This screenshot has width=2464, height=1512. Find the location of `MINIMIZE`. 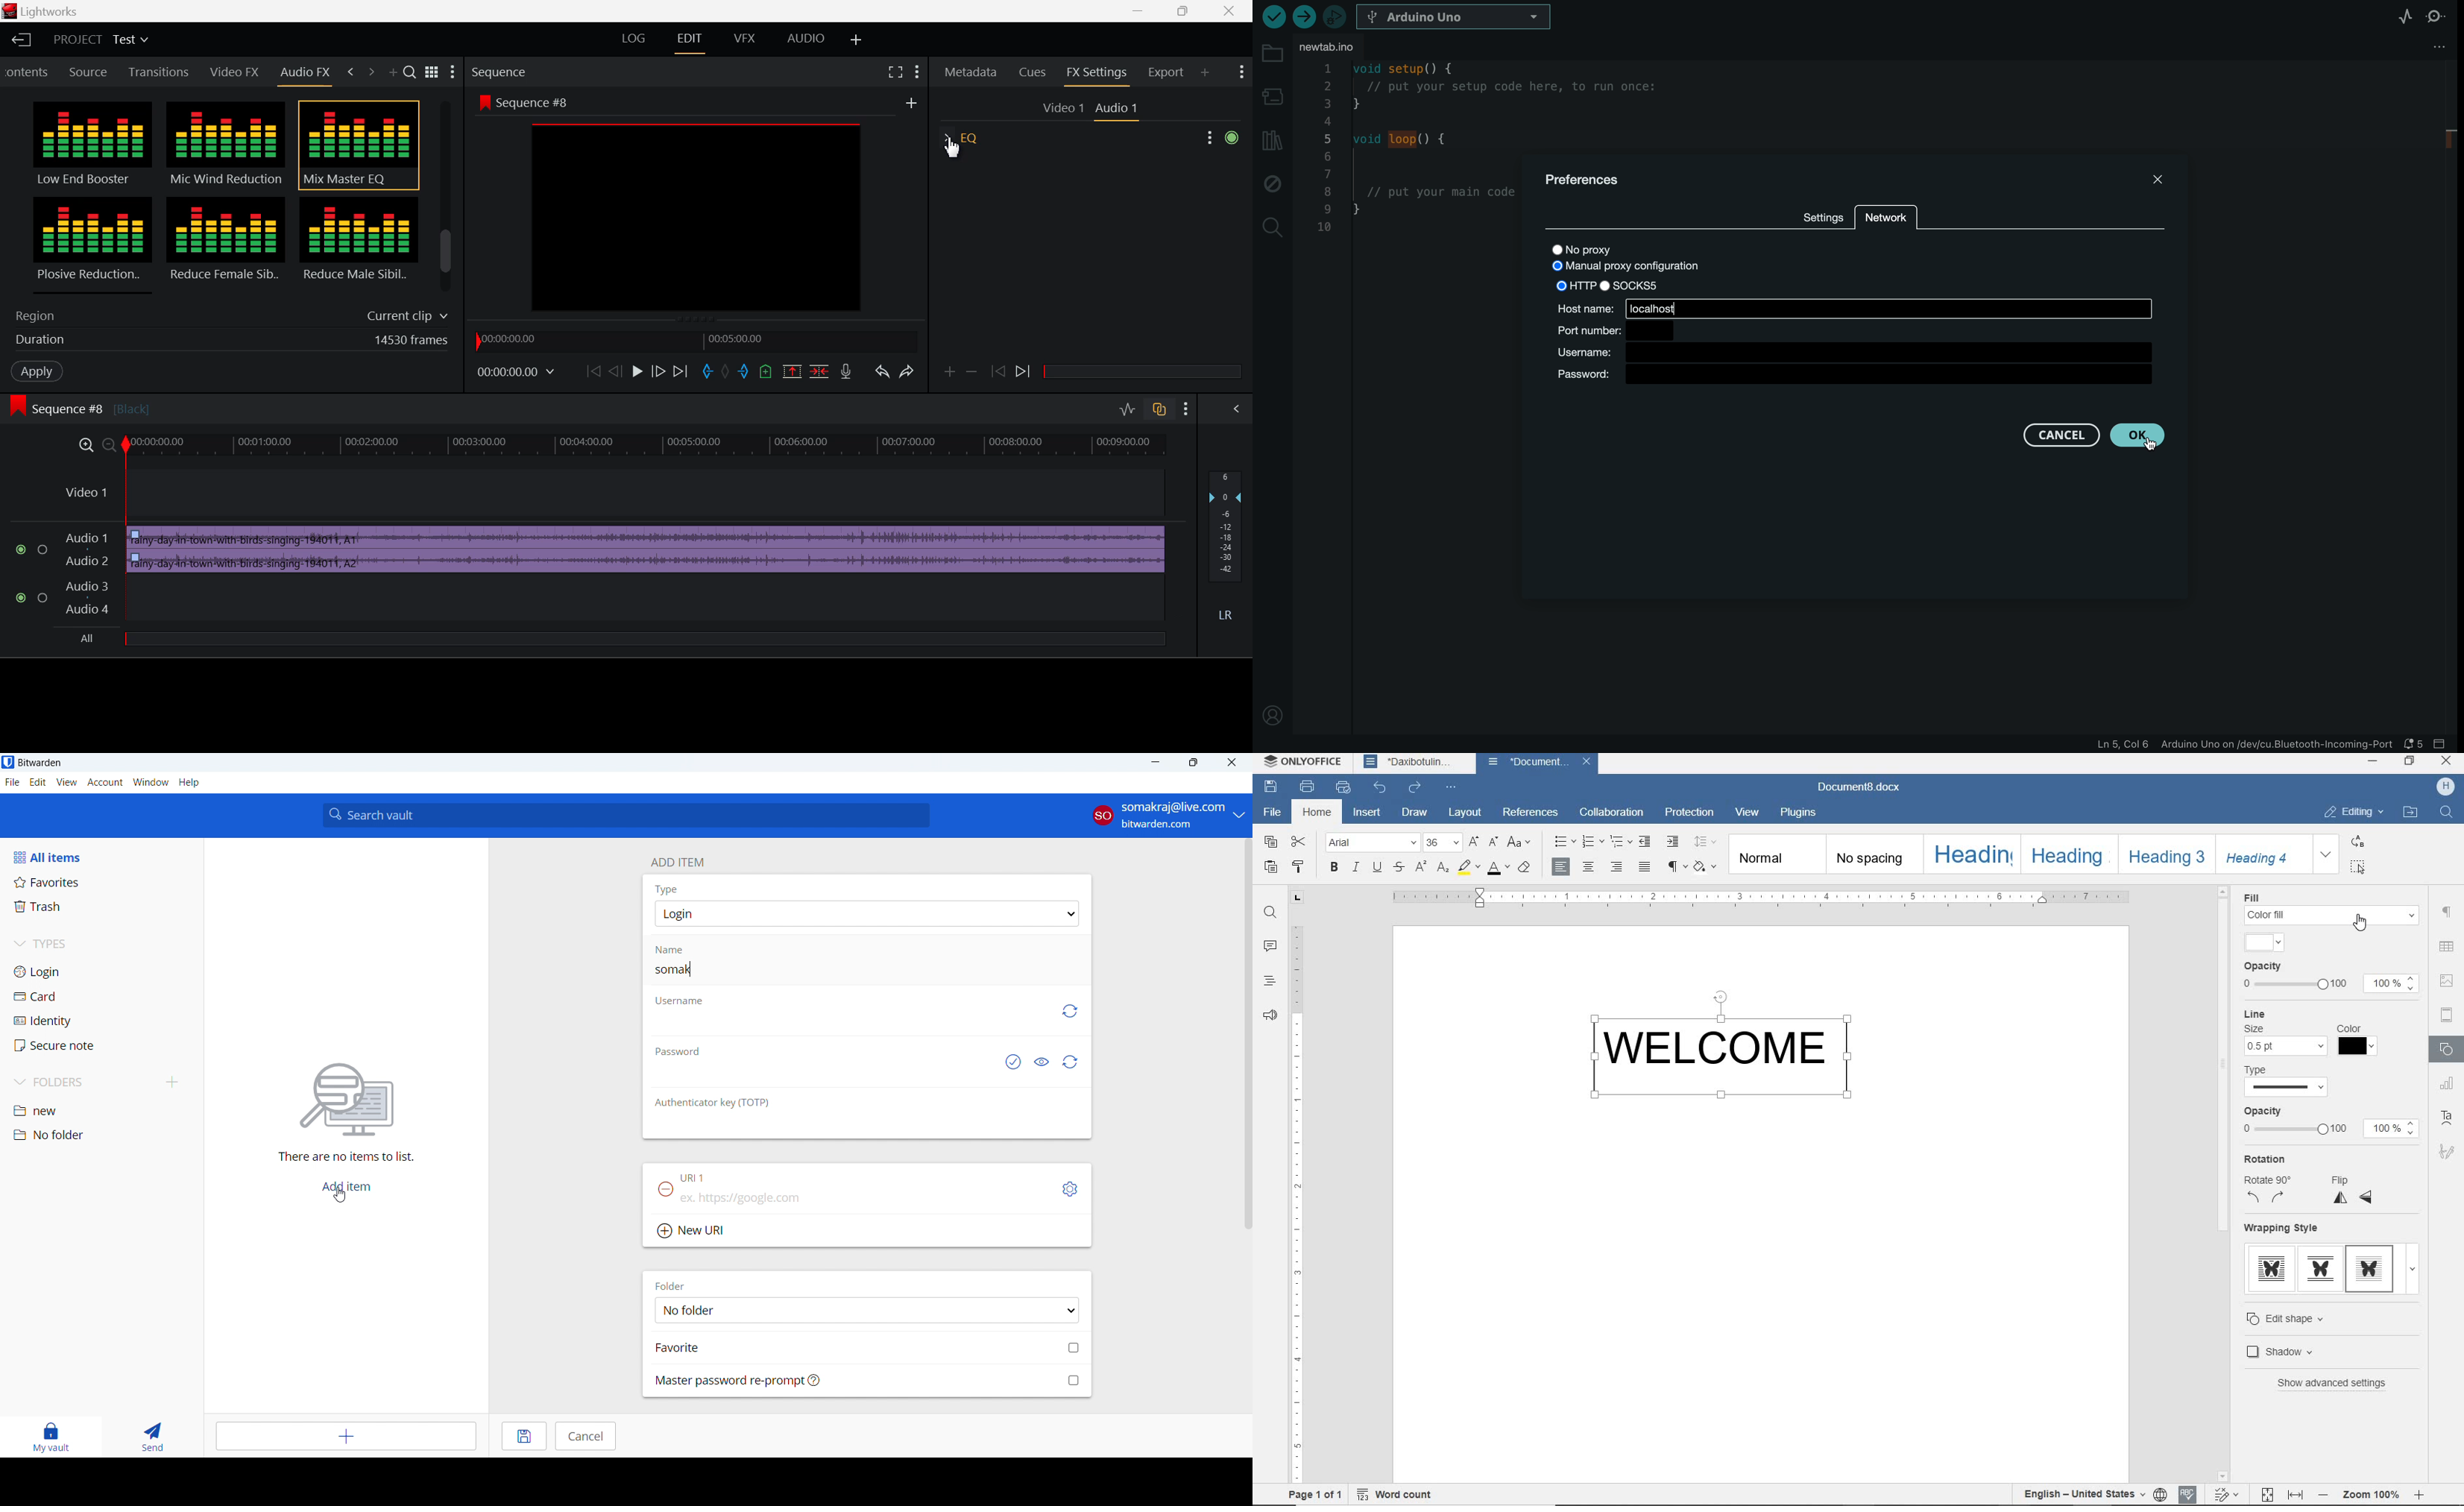

MINIMIZE is located at coordinates (2373, 760).